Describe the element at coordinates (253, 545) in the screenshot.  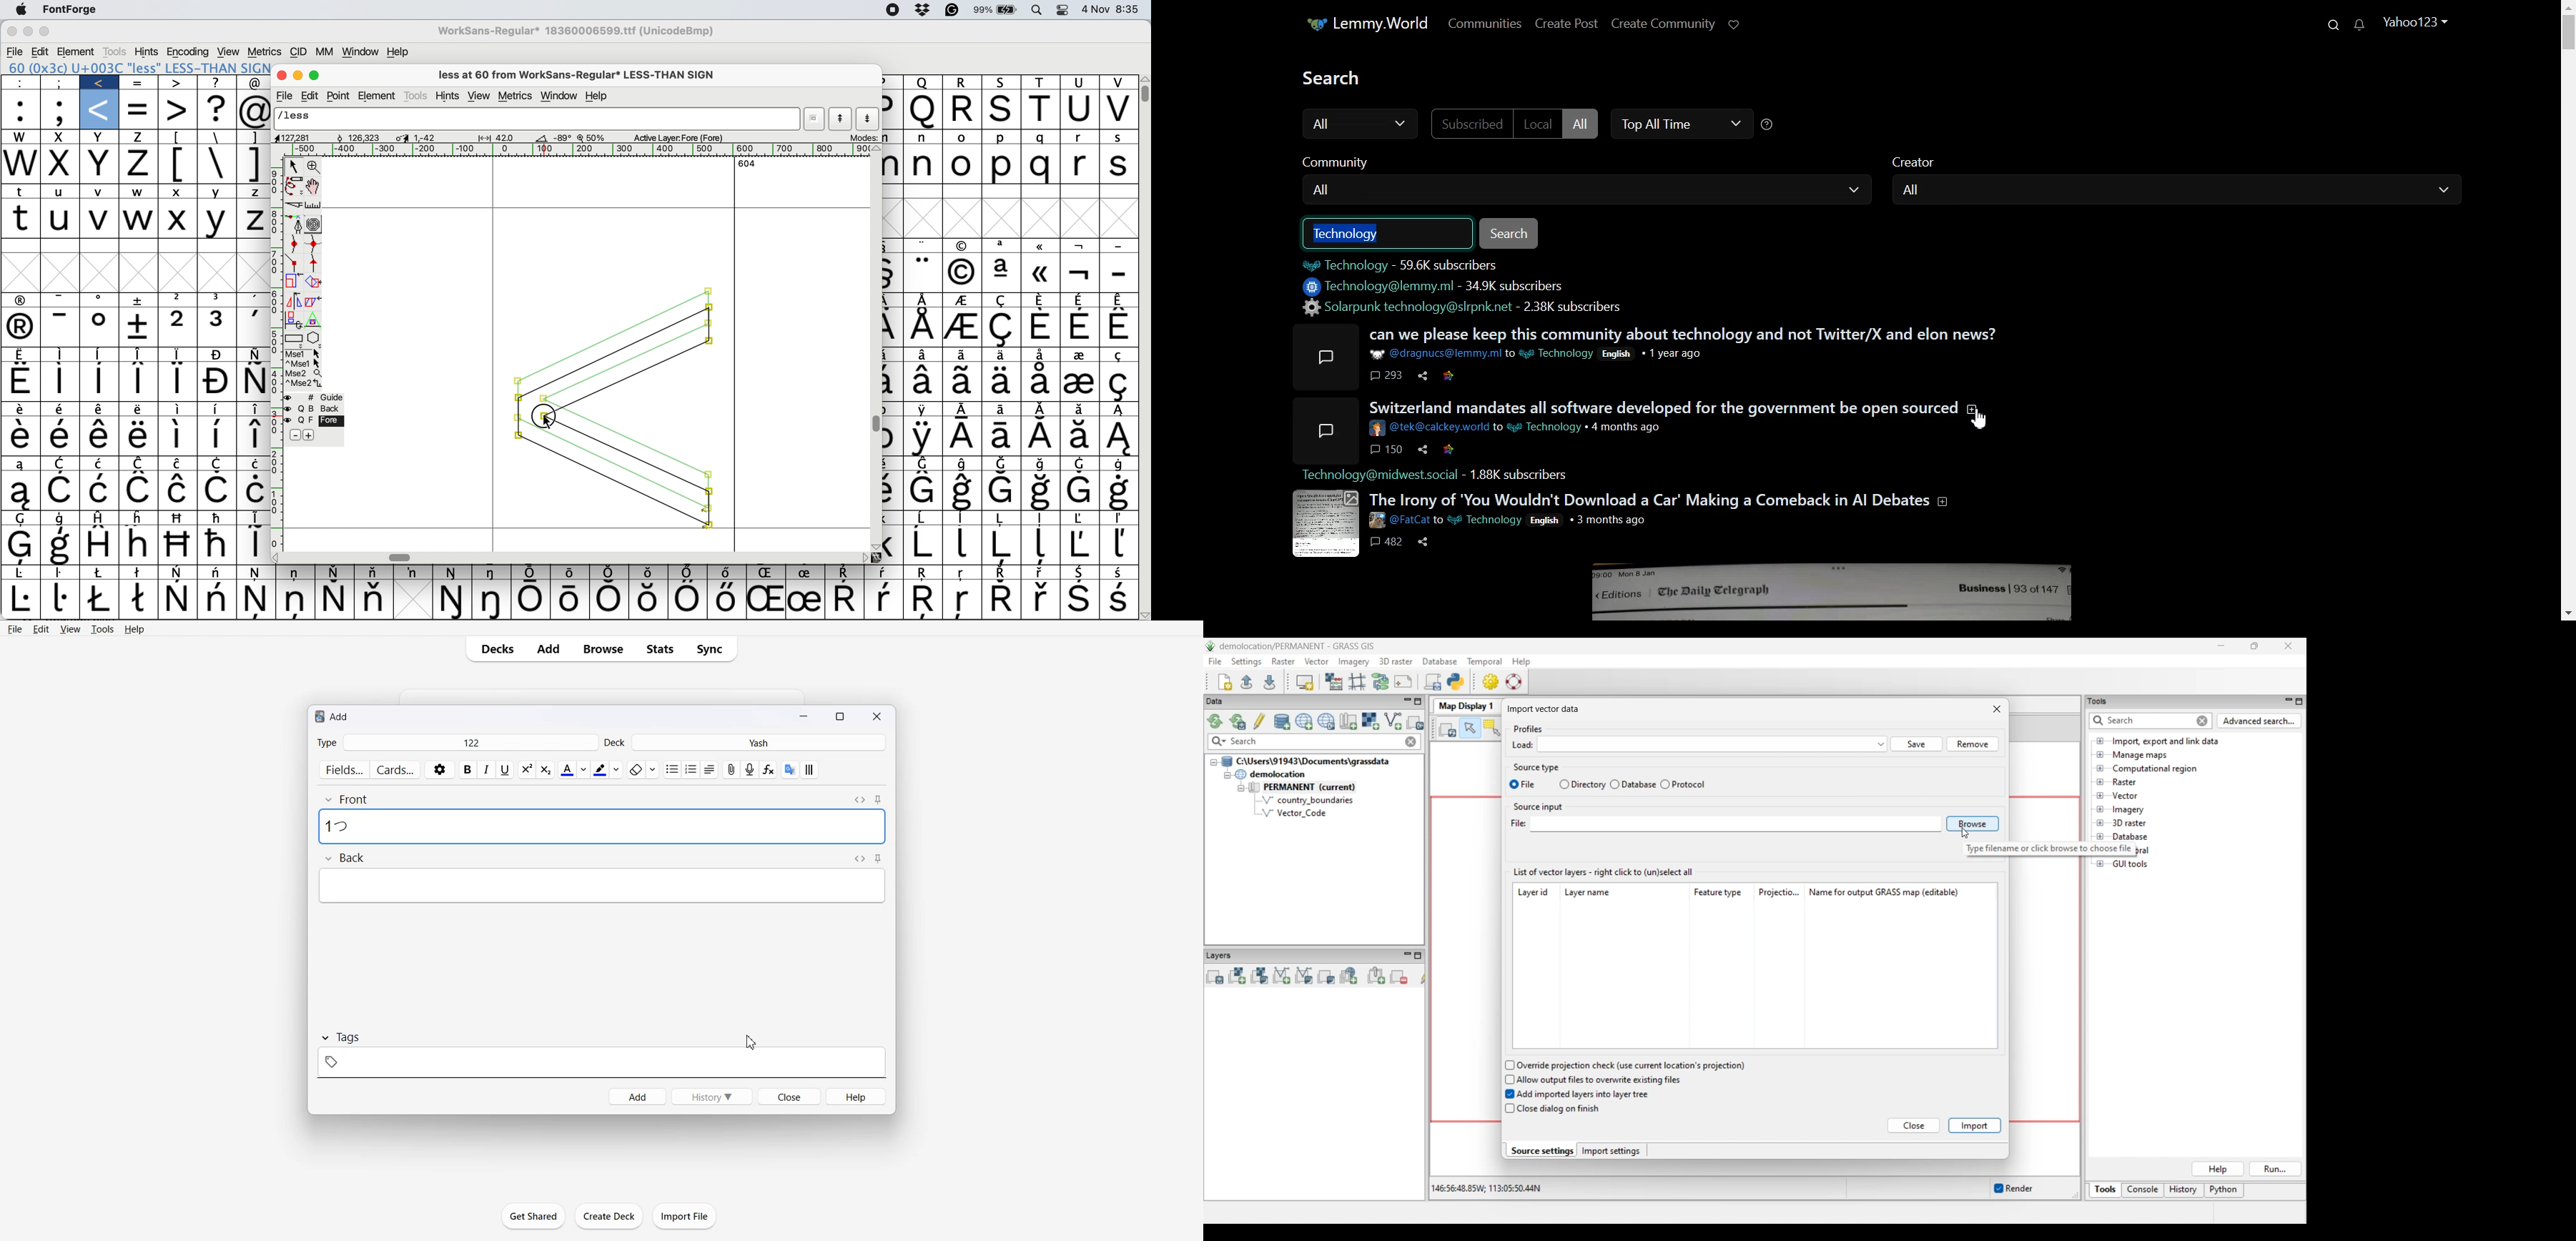
I see `Symbol` at that location.